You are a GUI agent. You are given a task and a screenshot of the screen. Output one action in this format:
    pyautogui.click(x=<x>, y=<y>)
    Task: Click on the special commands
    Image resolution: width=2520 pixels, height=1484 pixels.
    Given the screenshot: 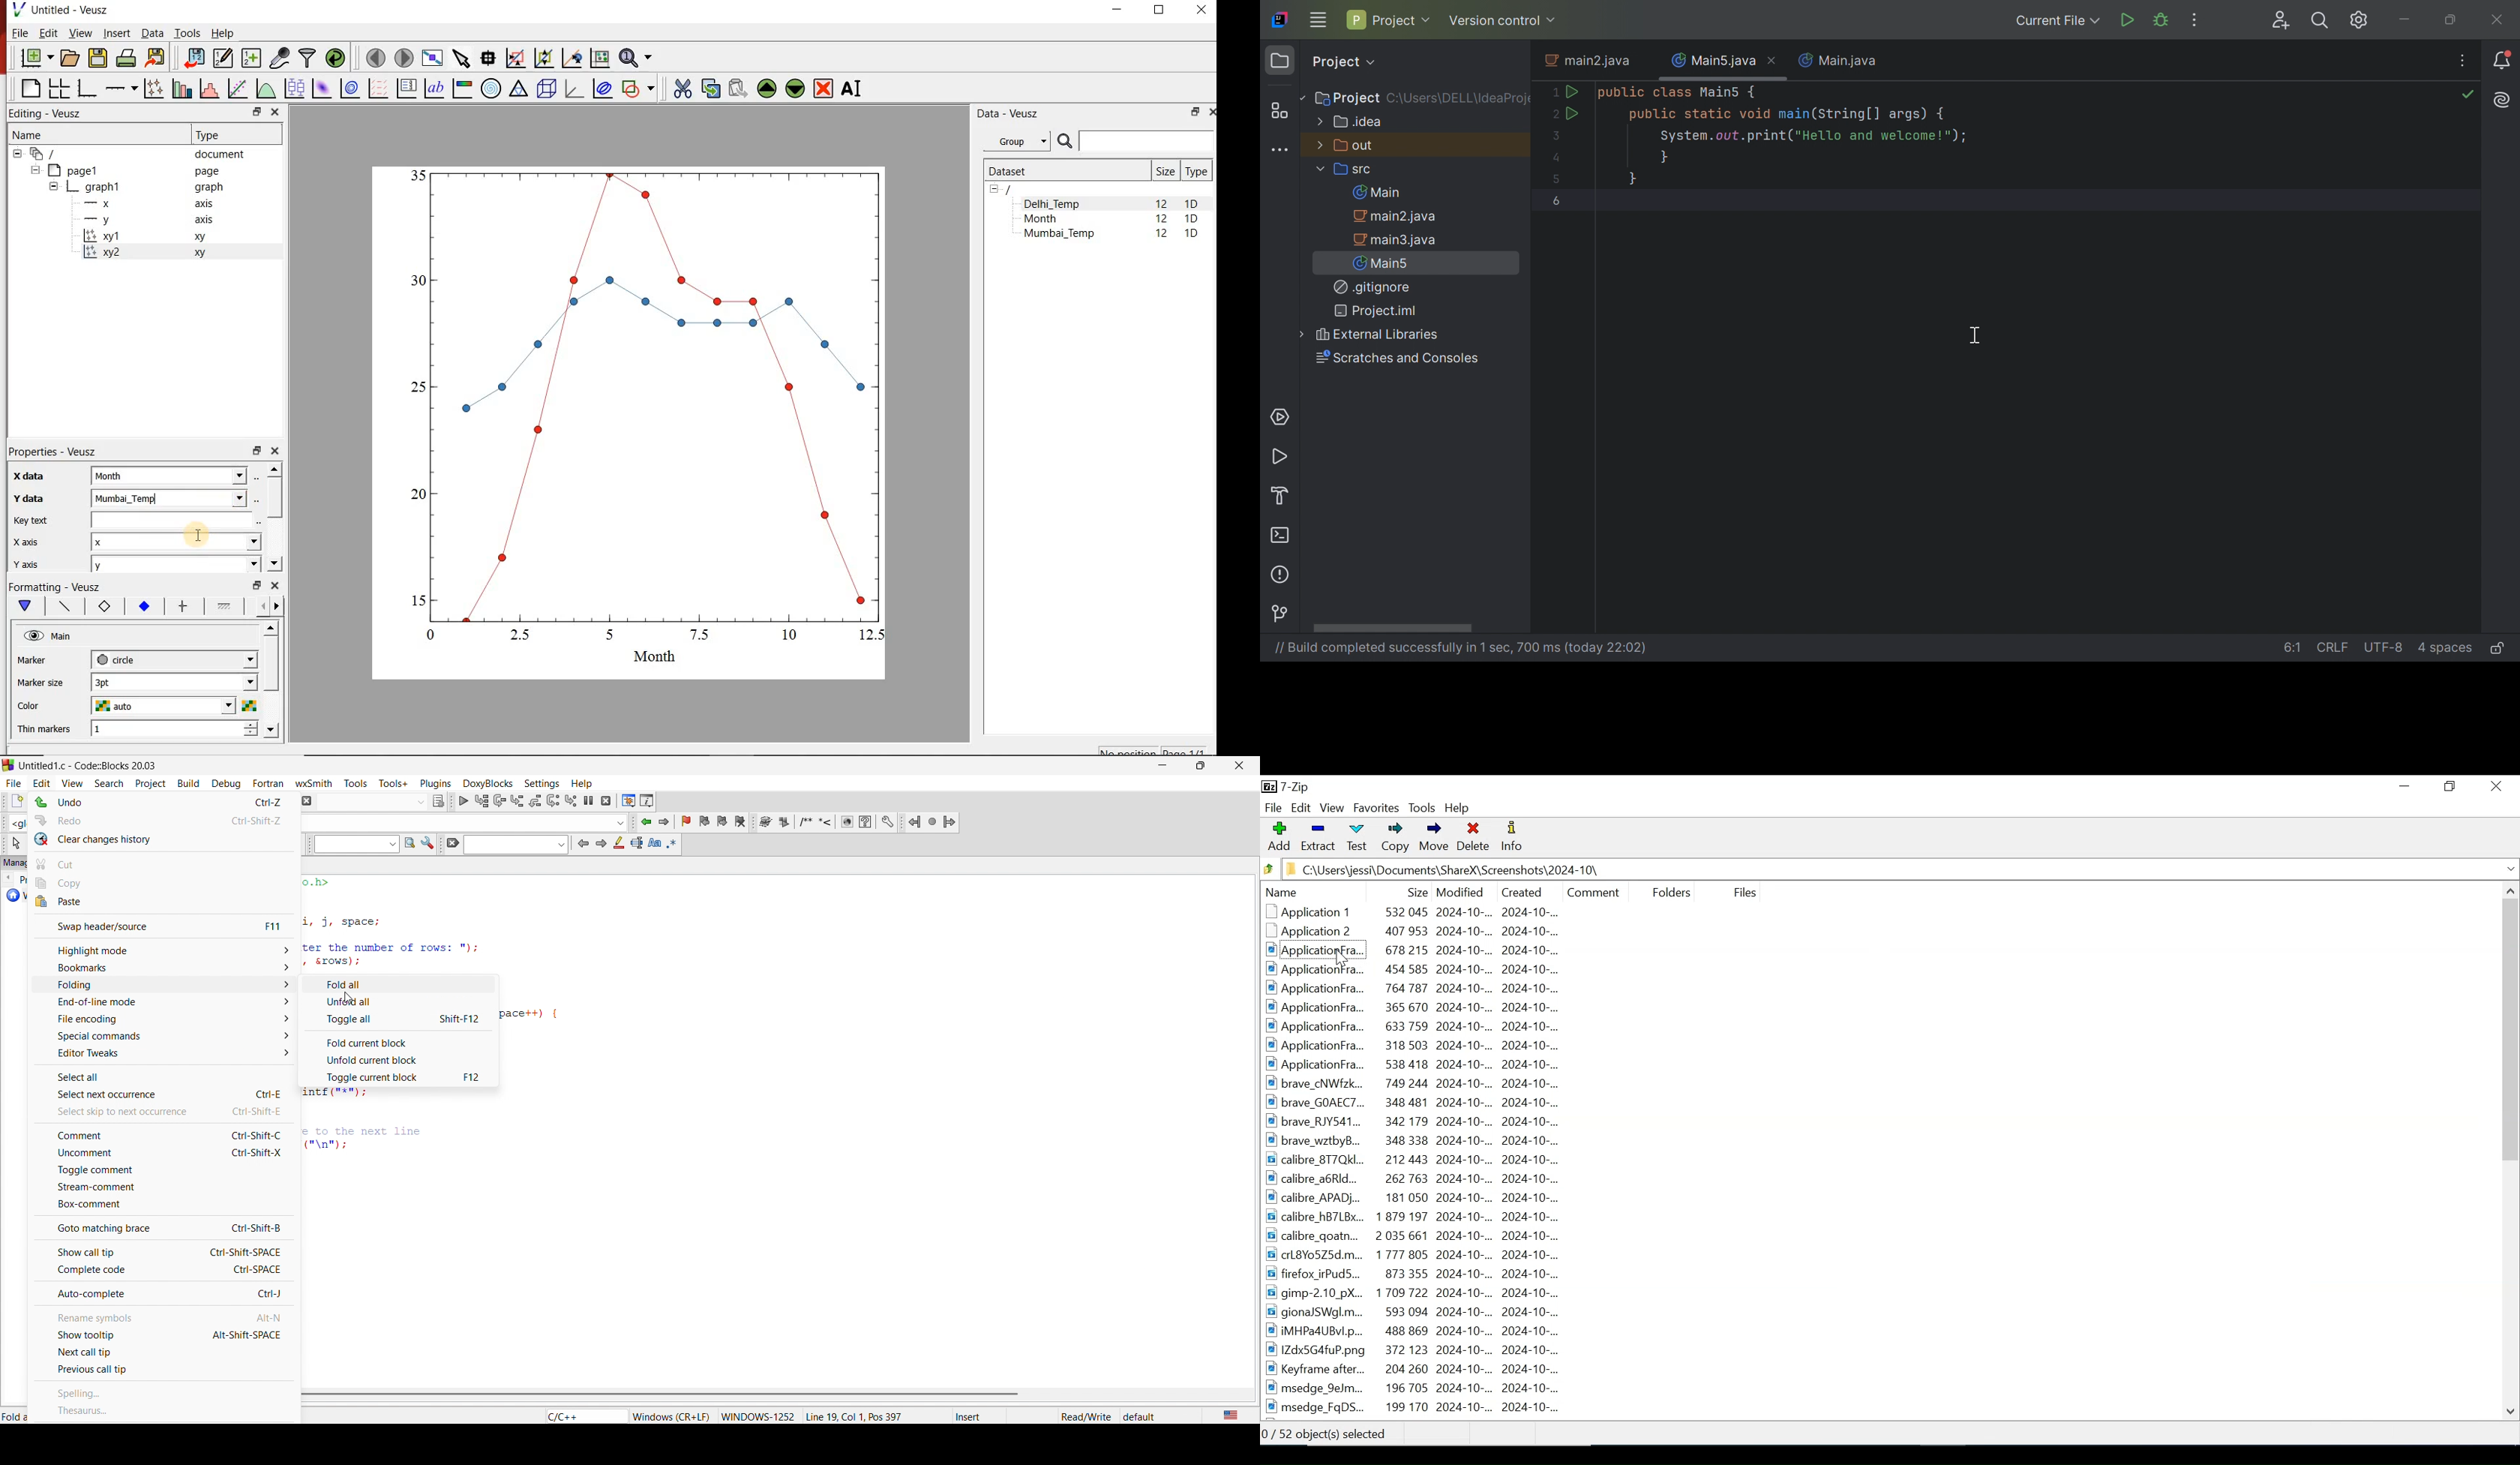 What is the action you would take?
    pyautogui.click(x=159, y=1036)
    